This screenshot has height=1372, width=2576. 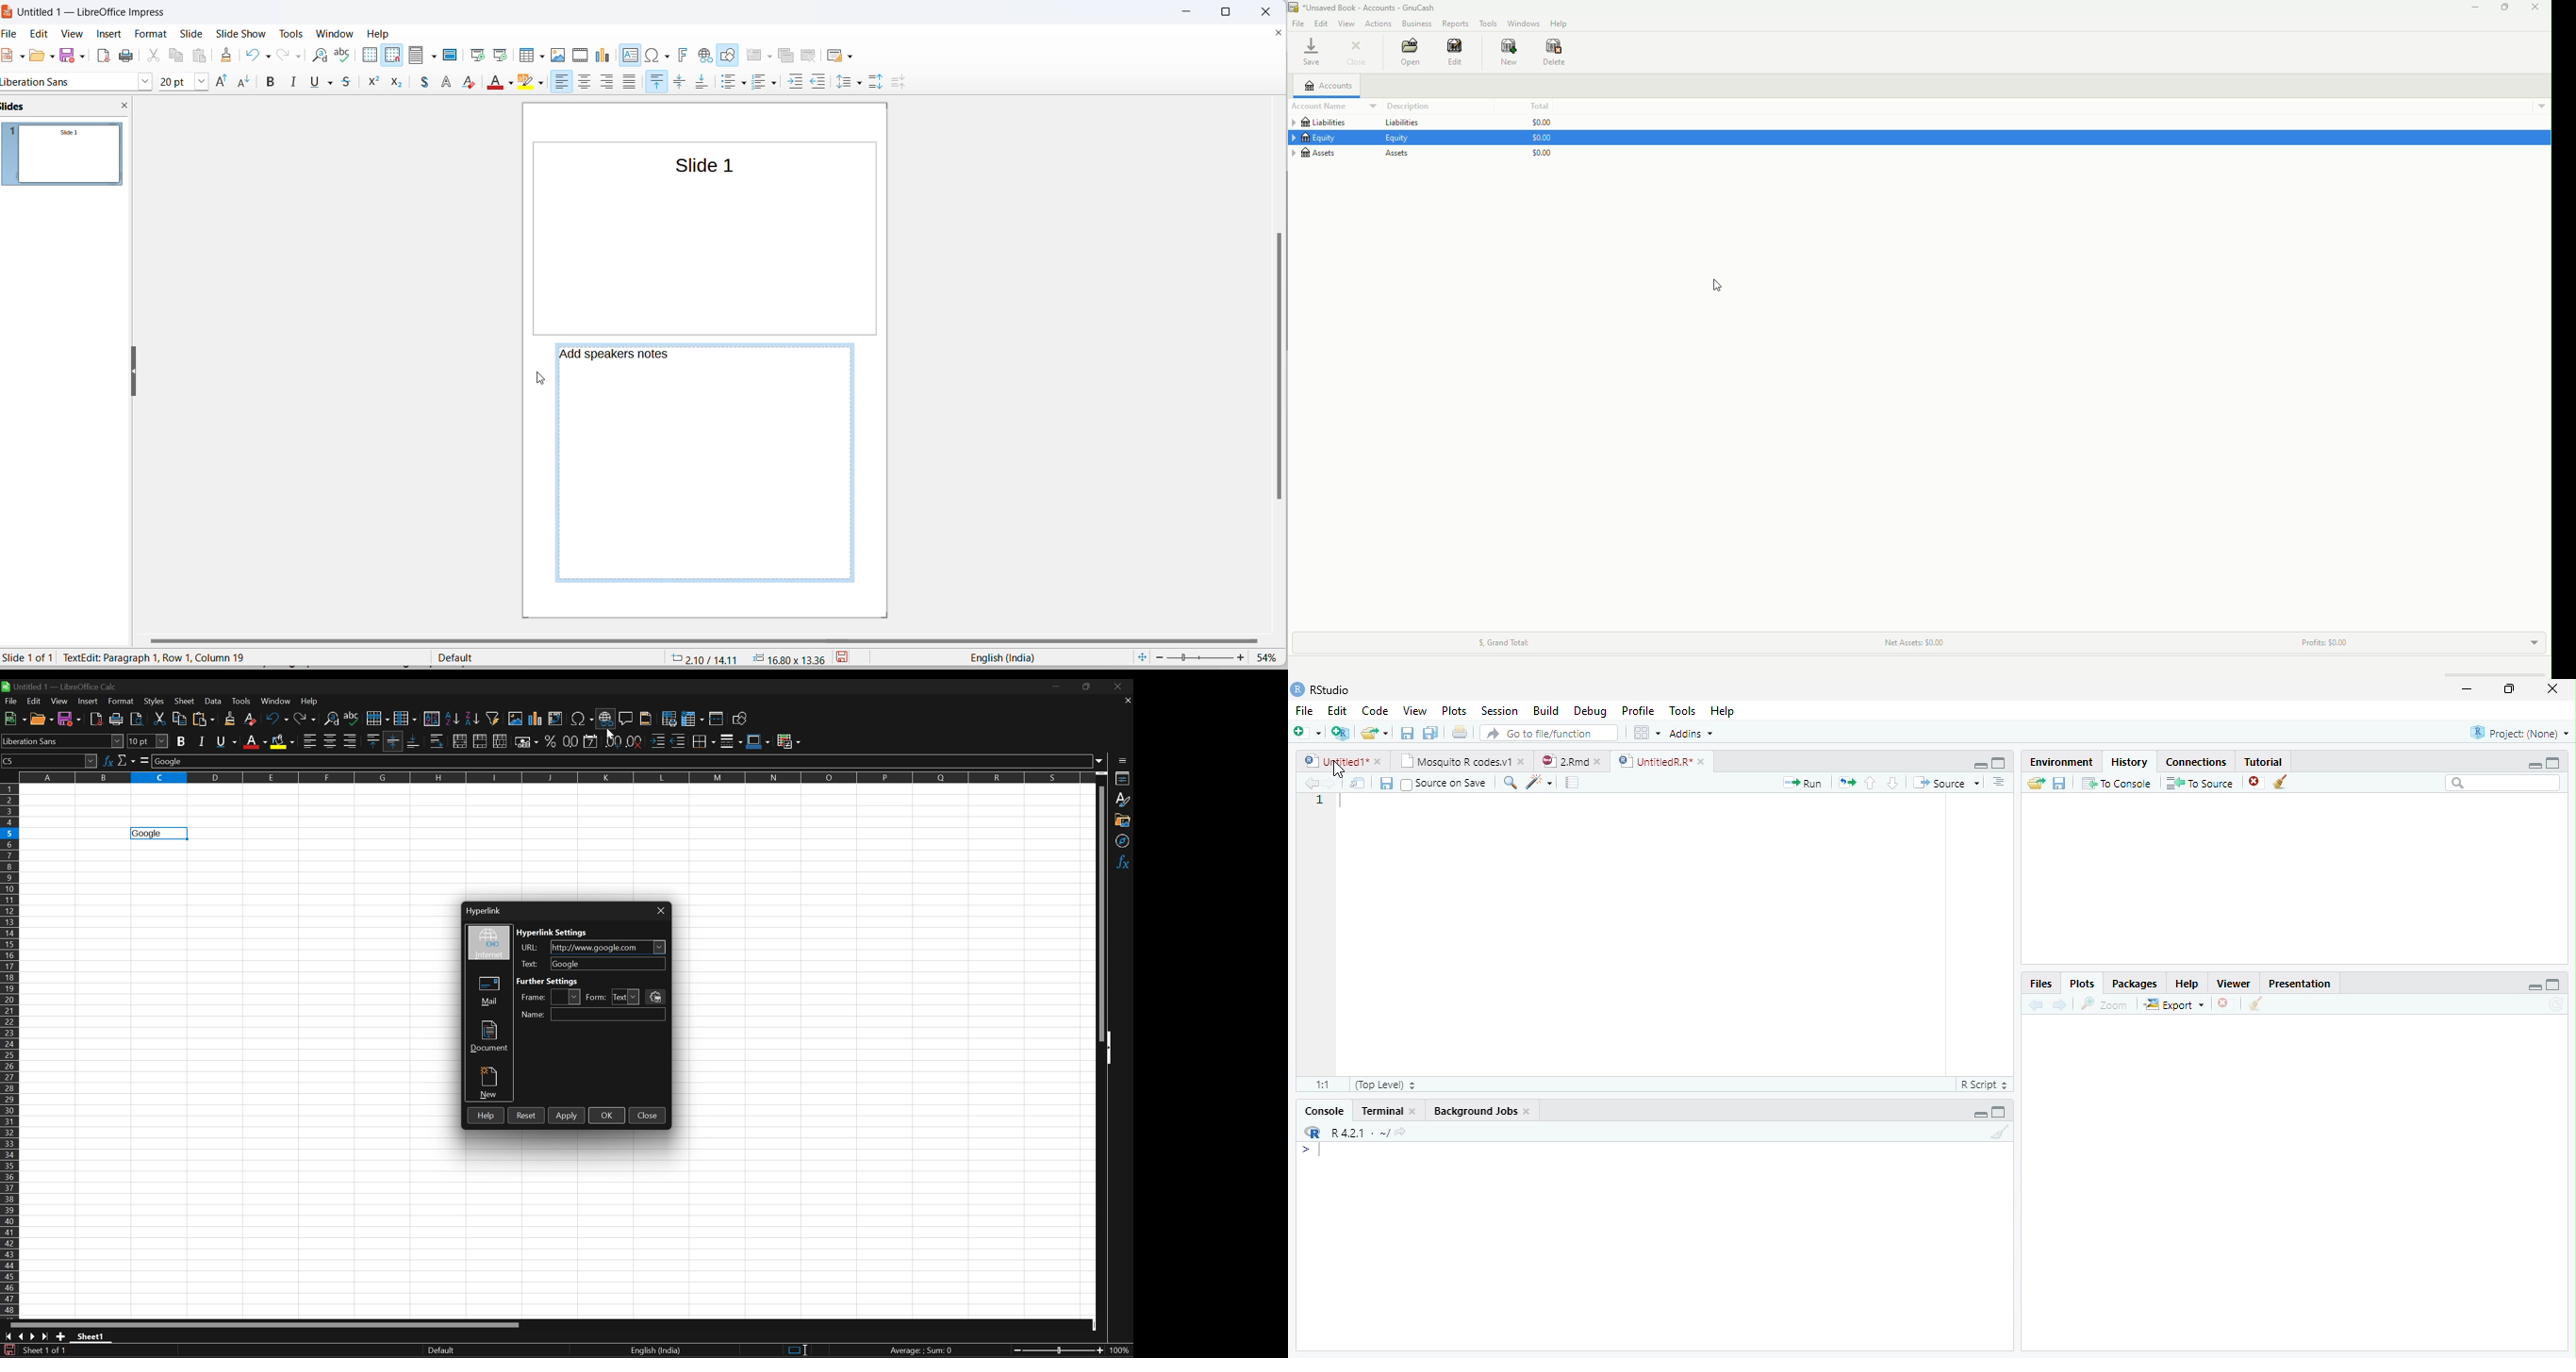 What do you see at coordinates (1693, 733) in the screenshot?
I see `Addins` at bounding box center [1693, 733].